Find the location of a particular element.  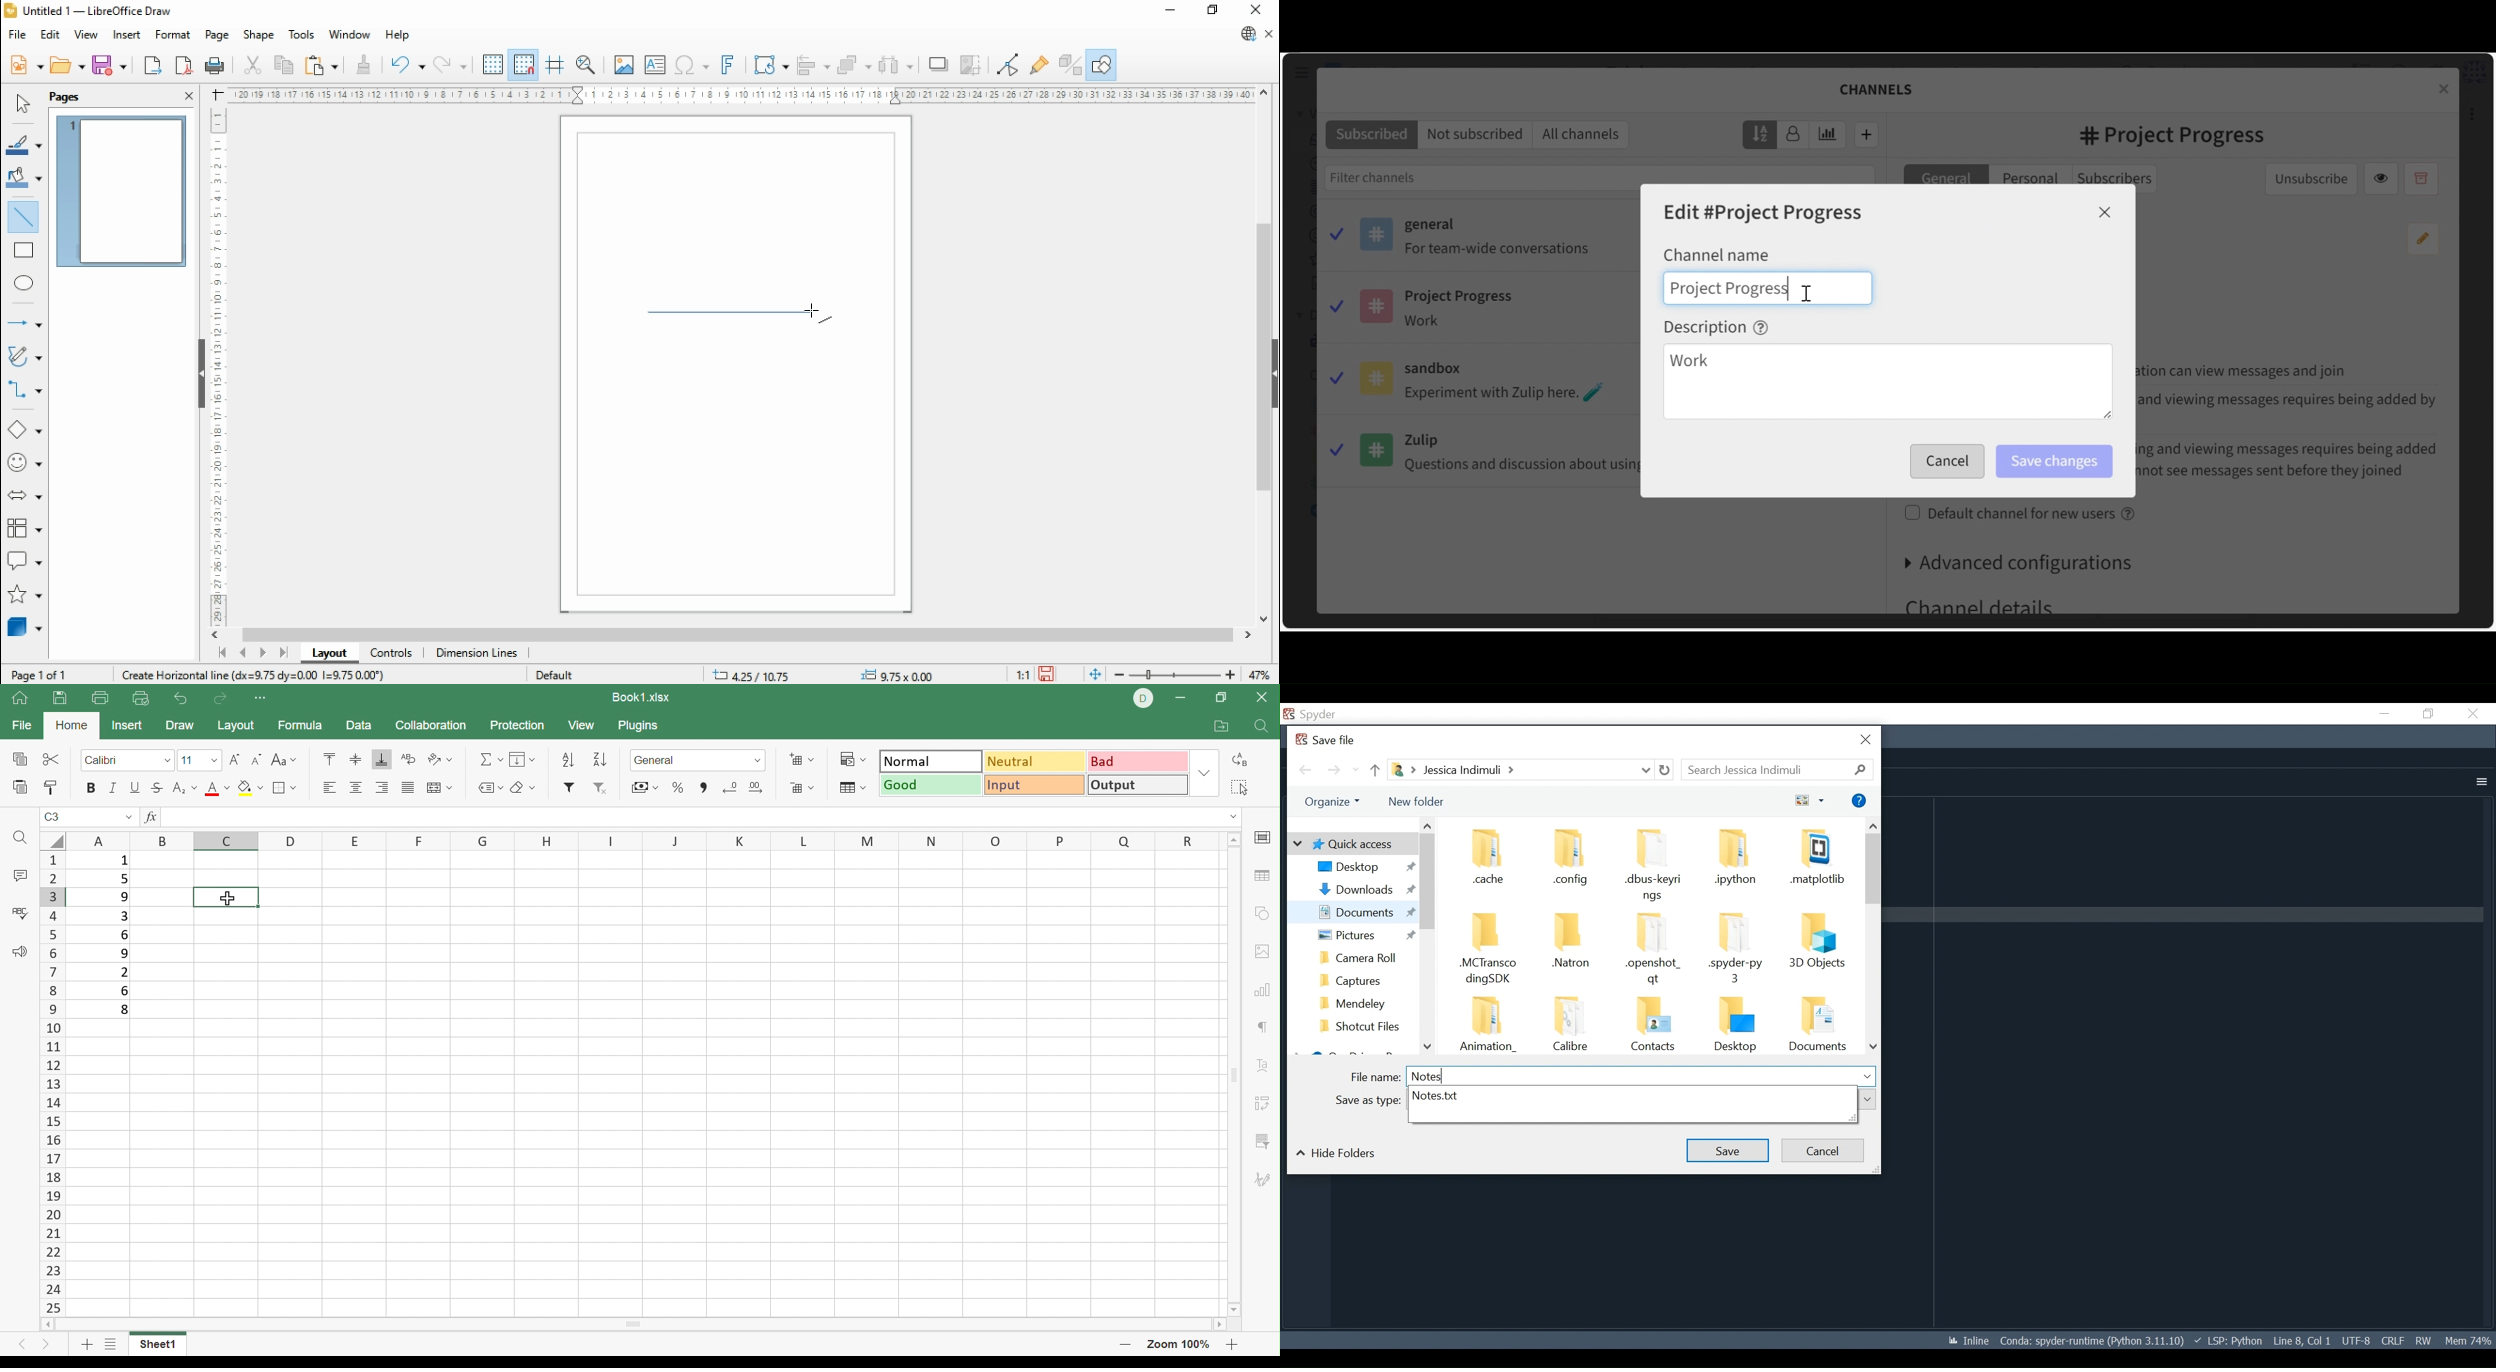

show grids is located at coordinates (493, 64).